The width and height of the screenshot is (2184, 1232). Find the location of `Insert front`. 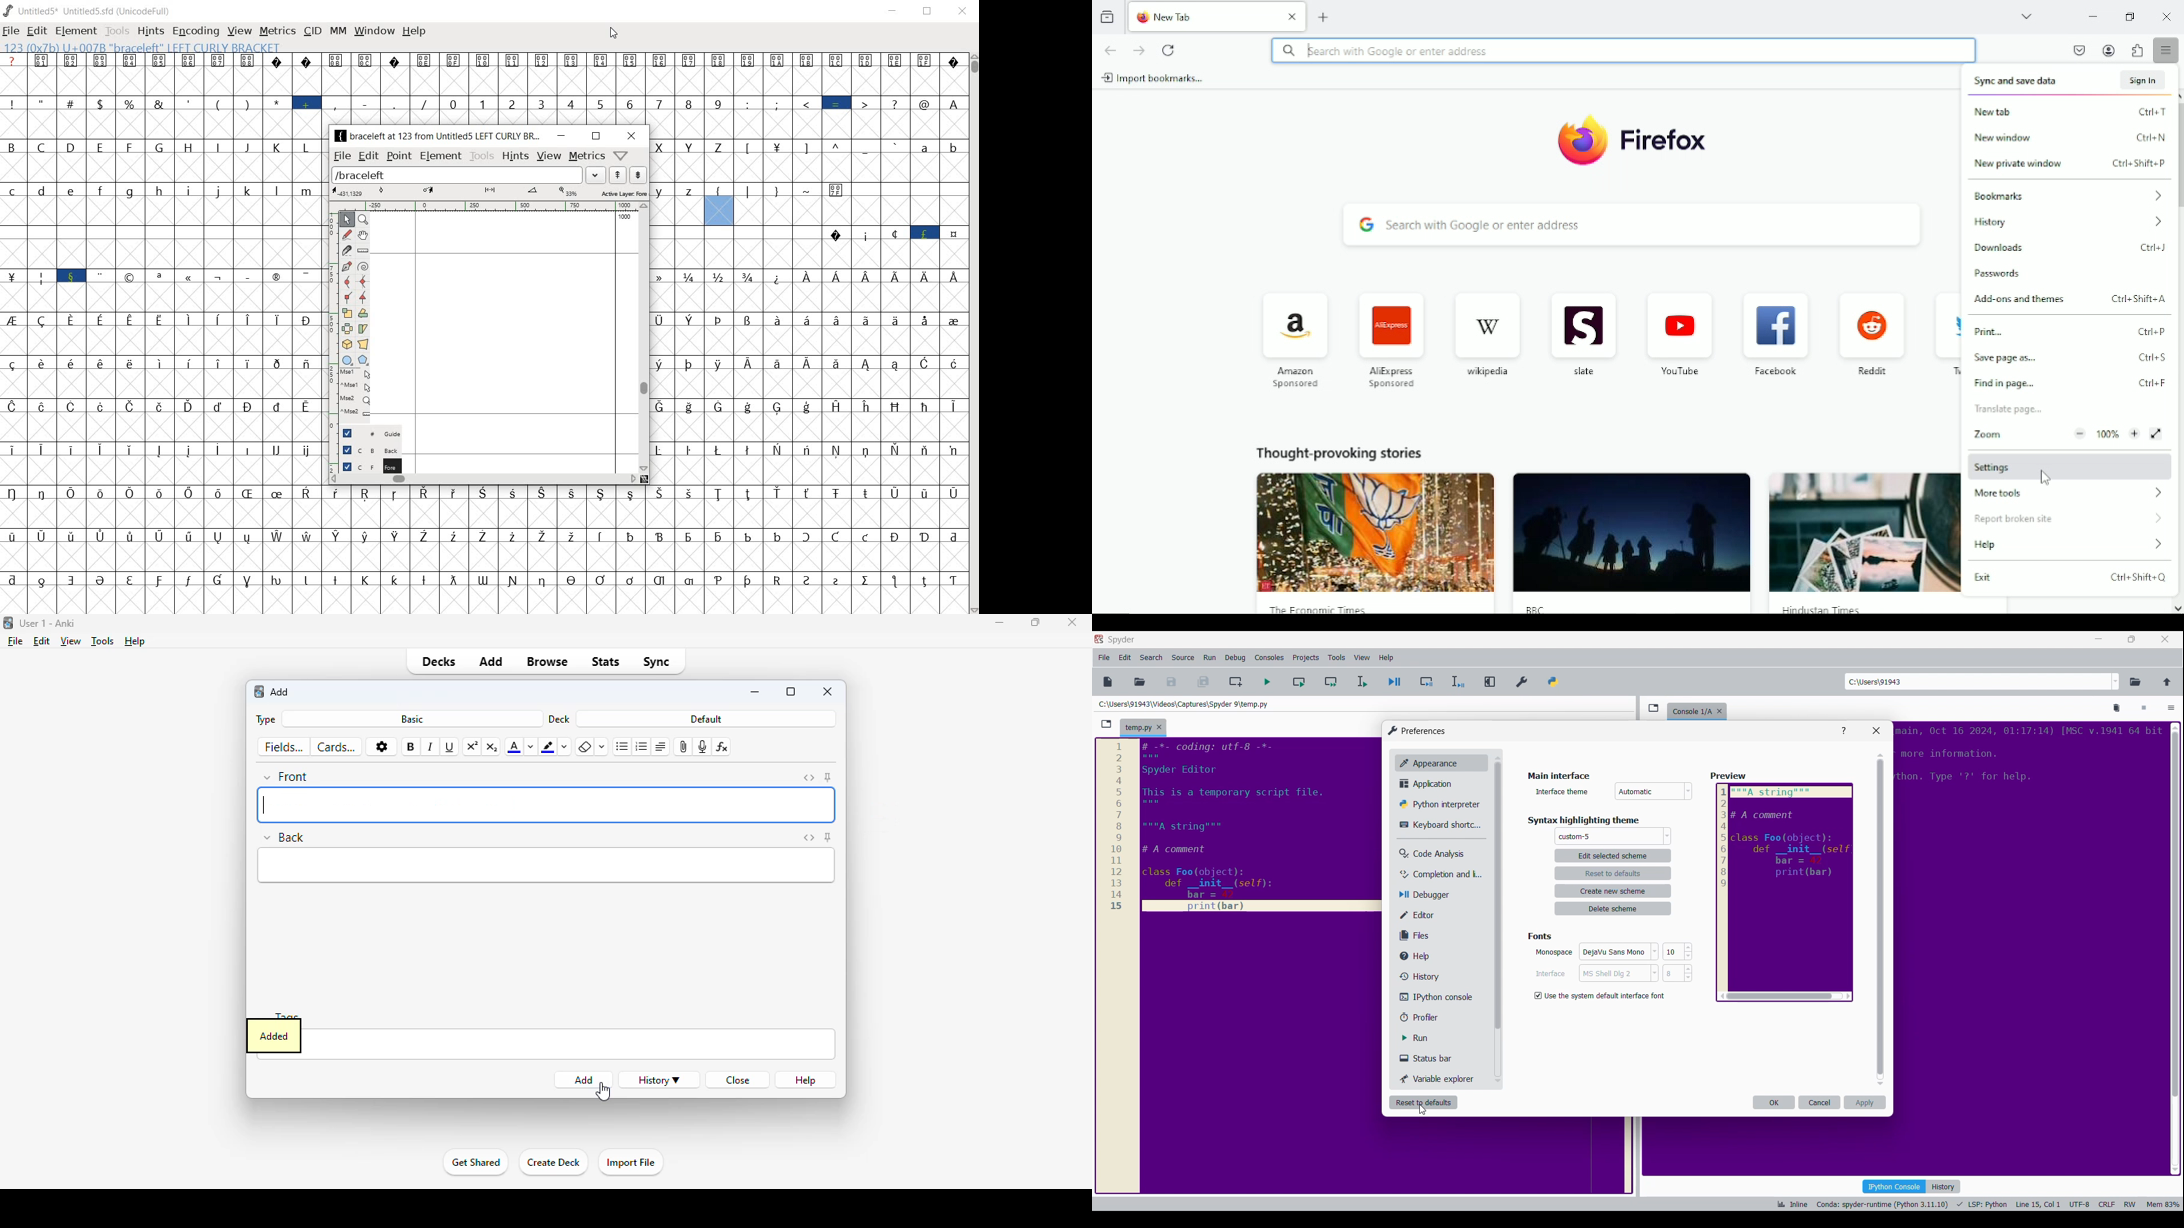

Insert front is located at coordinates (546, 805).